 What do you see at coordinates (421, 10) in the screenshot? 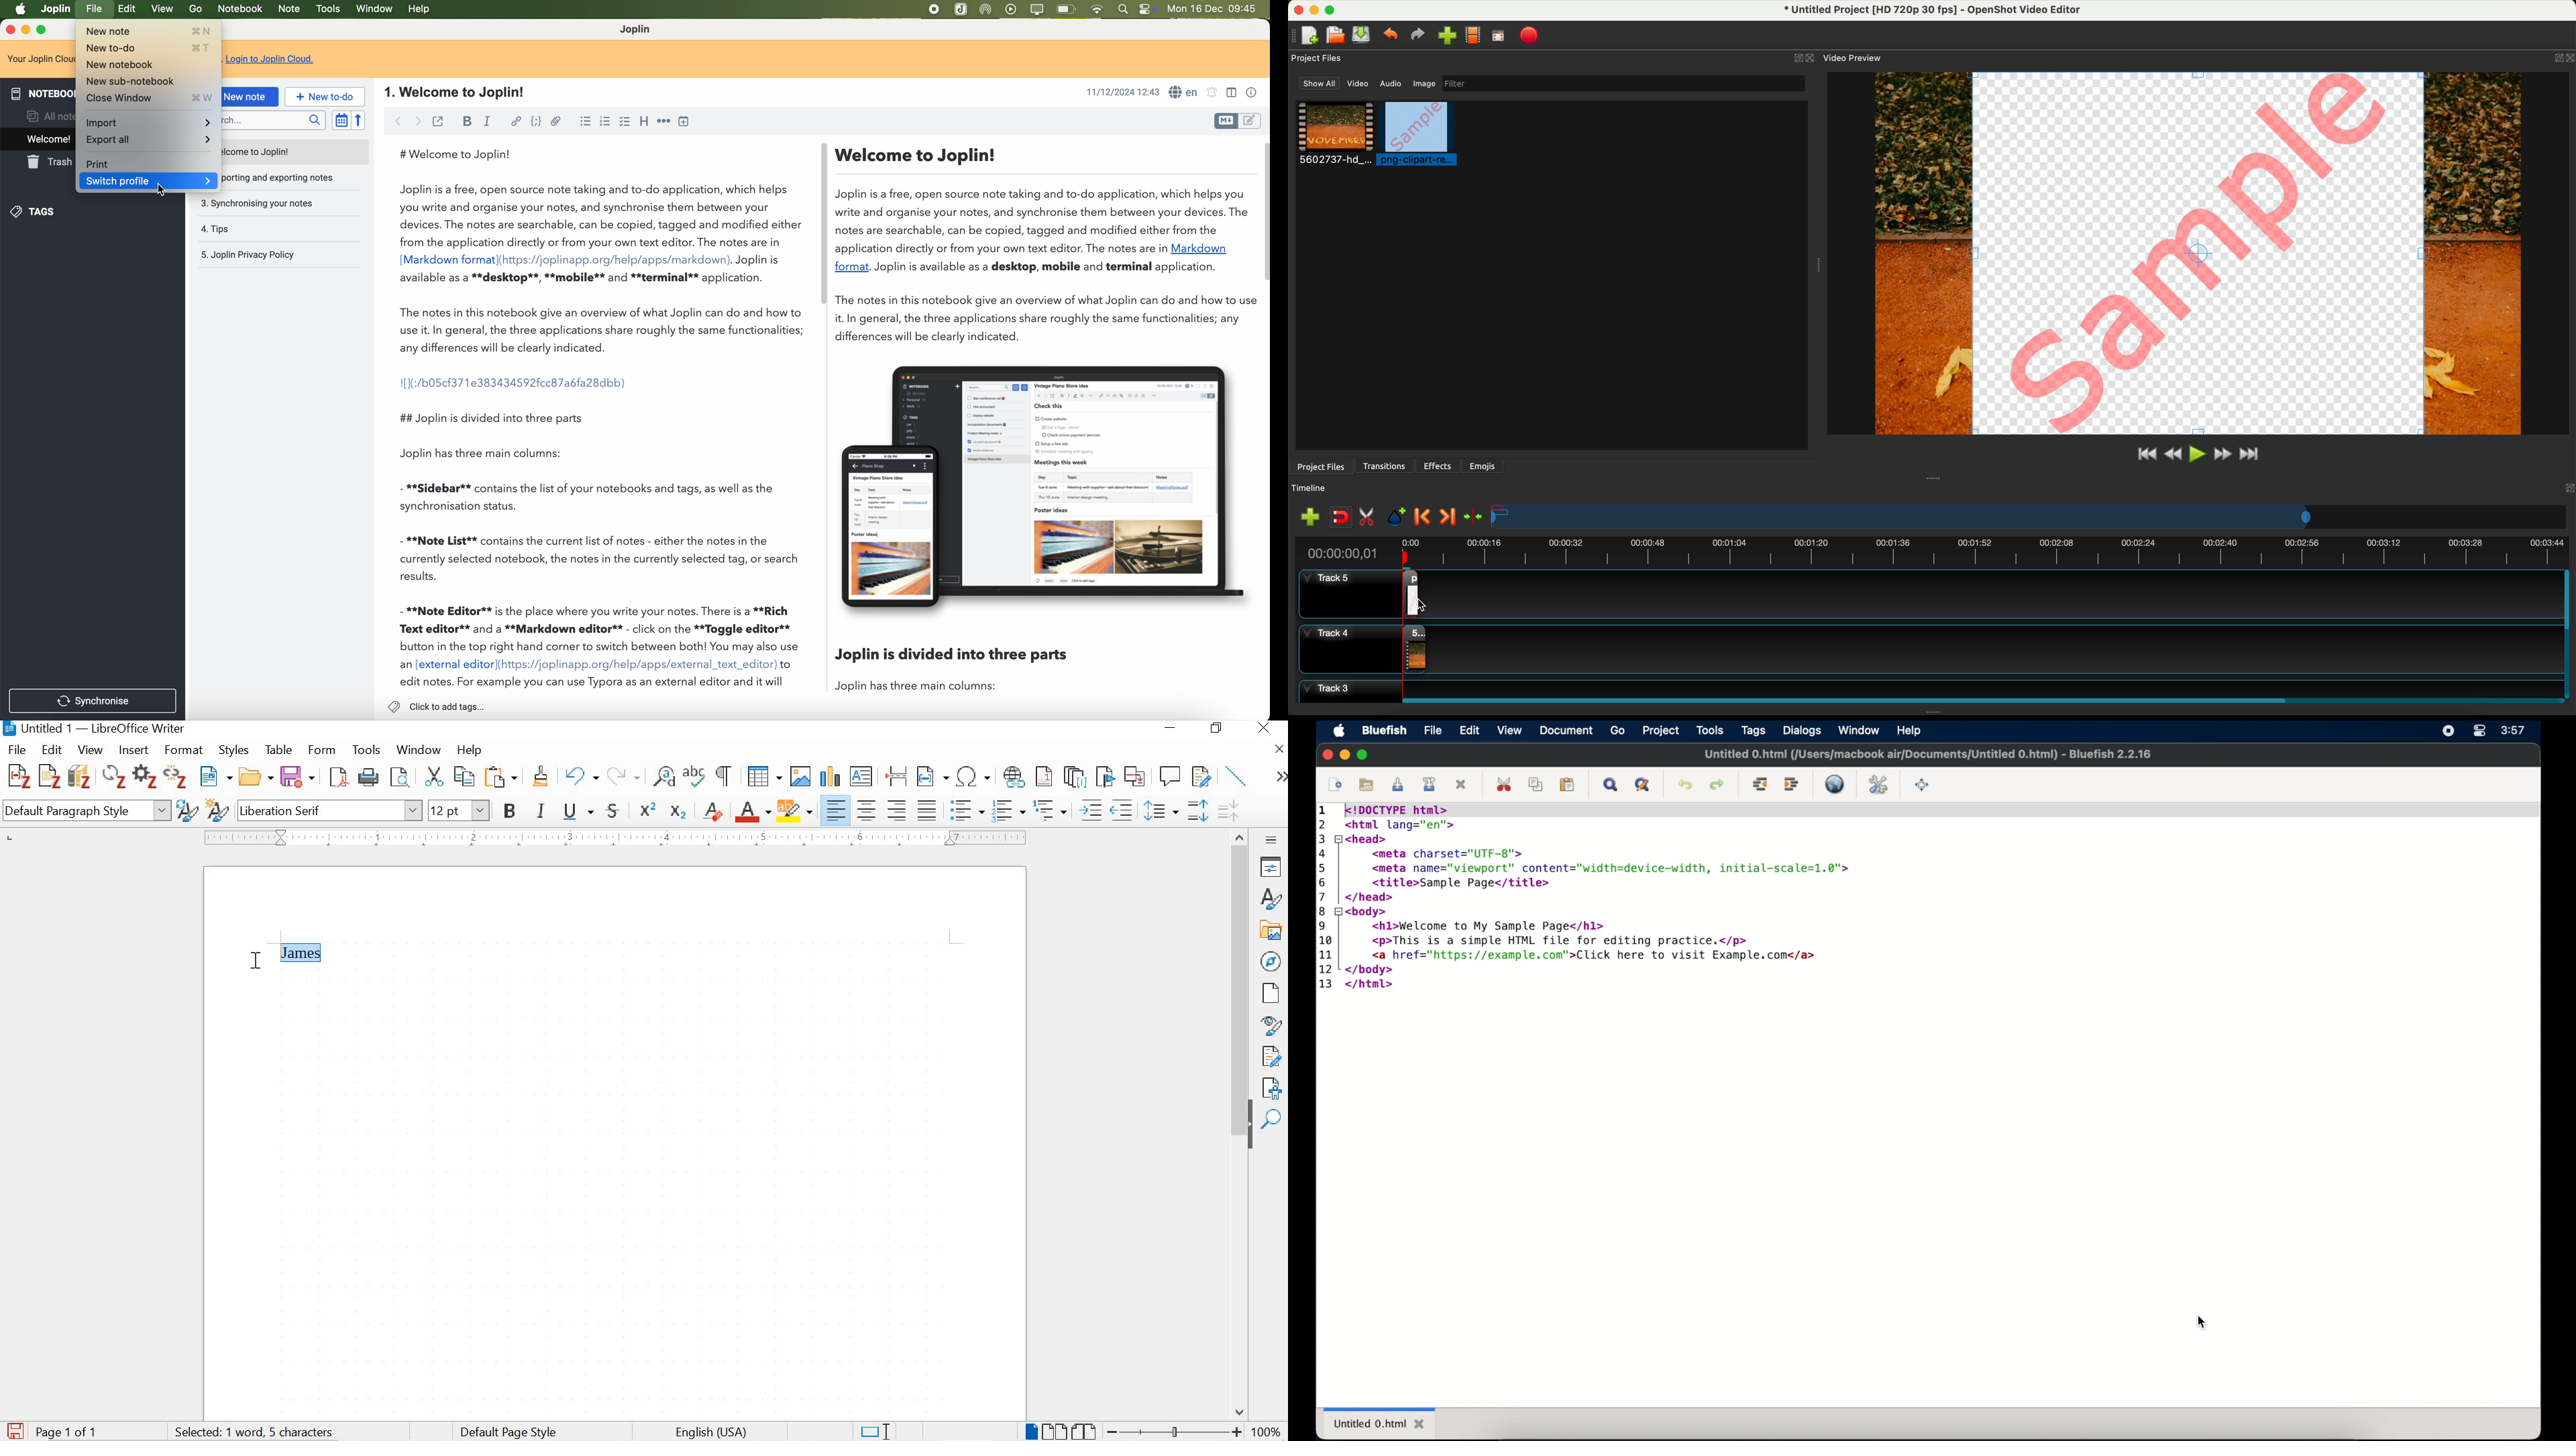
I see `help` at bounding box center [421, 10].